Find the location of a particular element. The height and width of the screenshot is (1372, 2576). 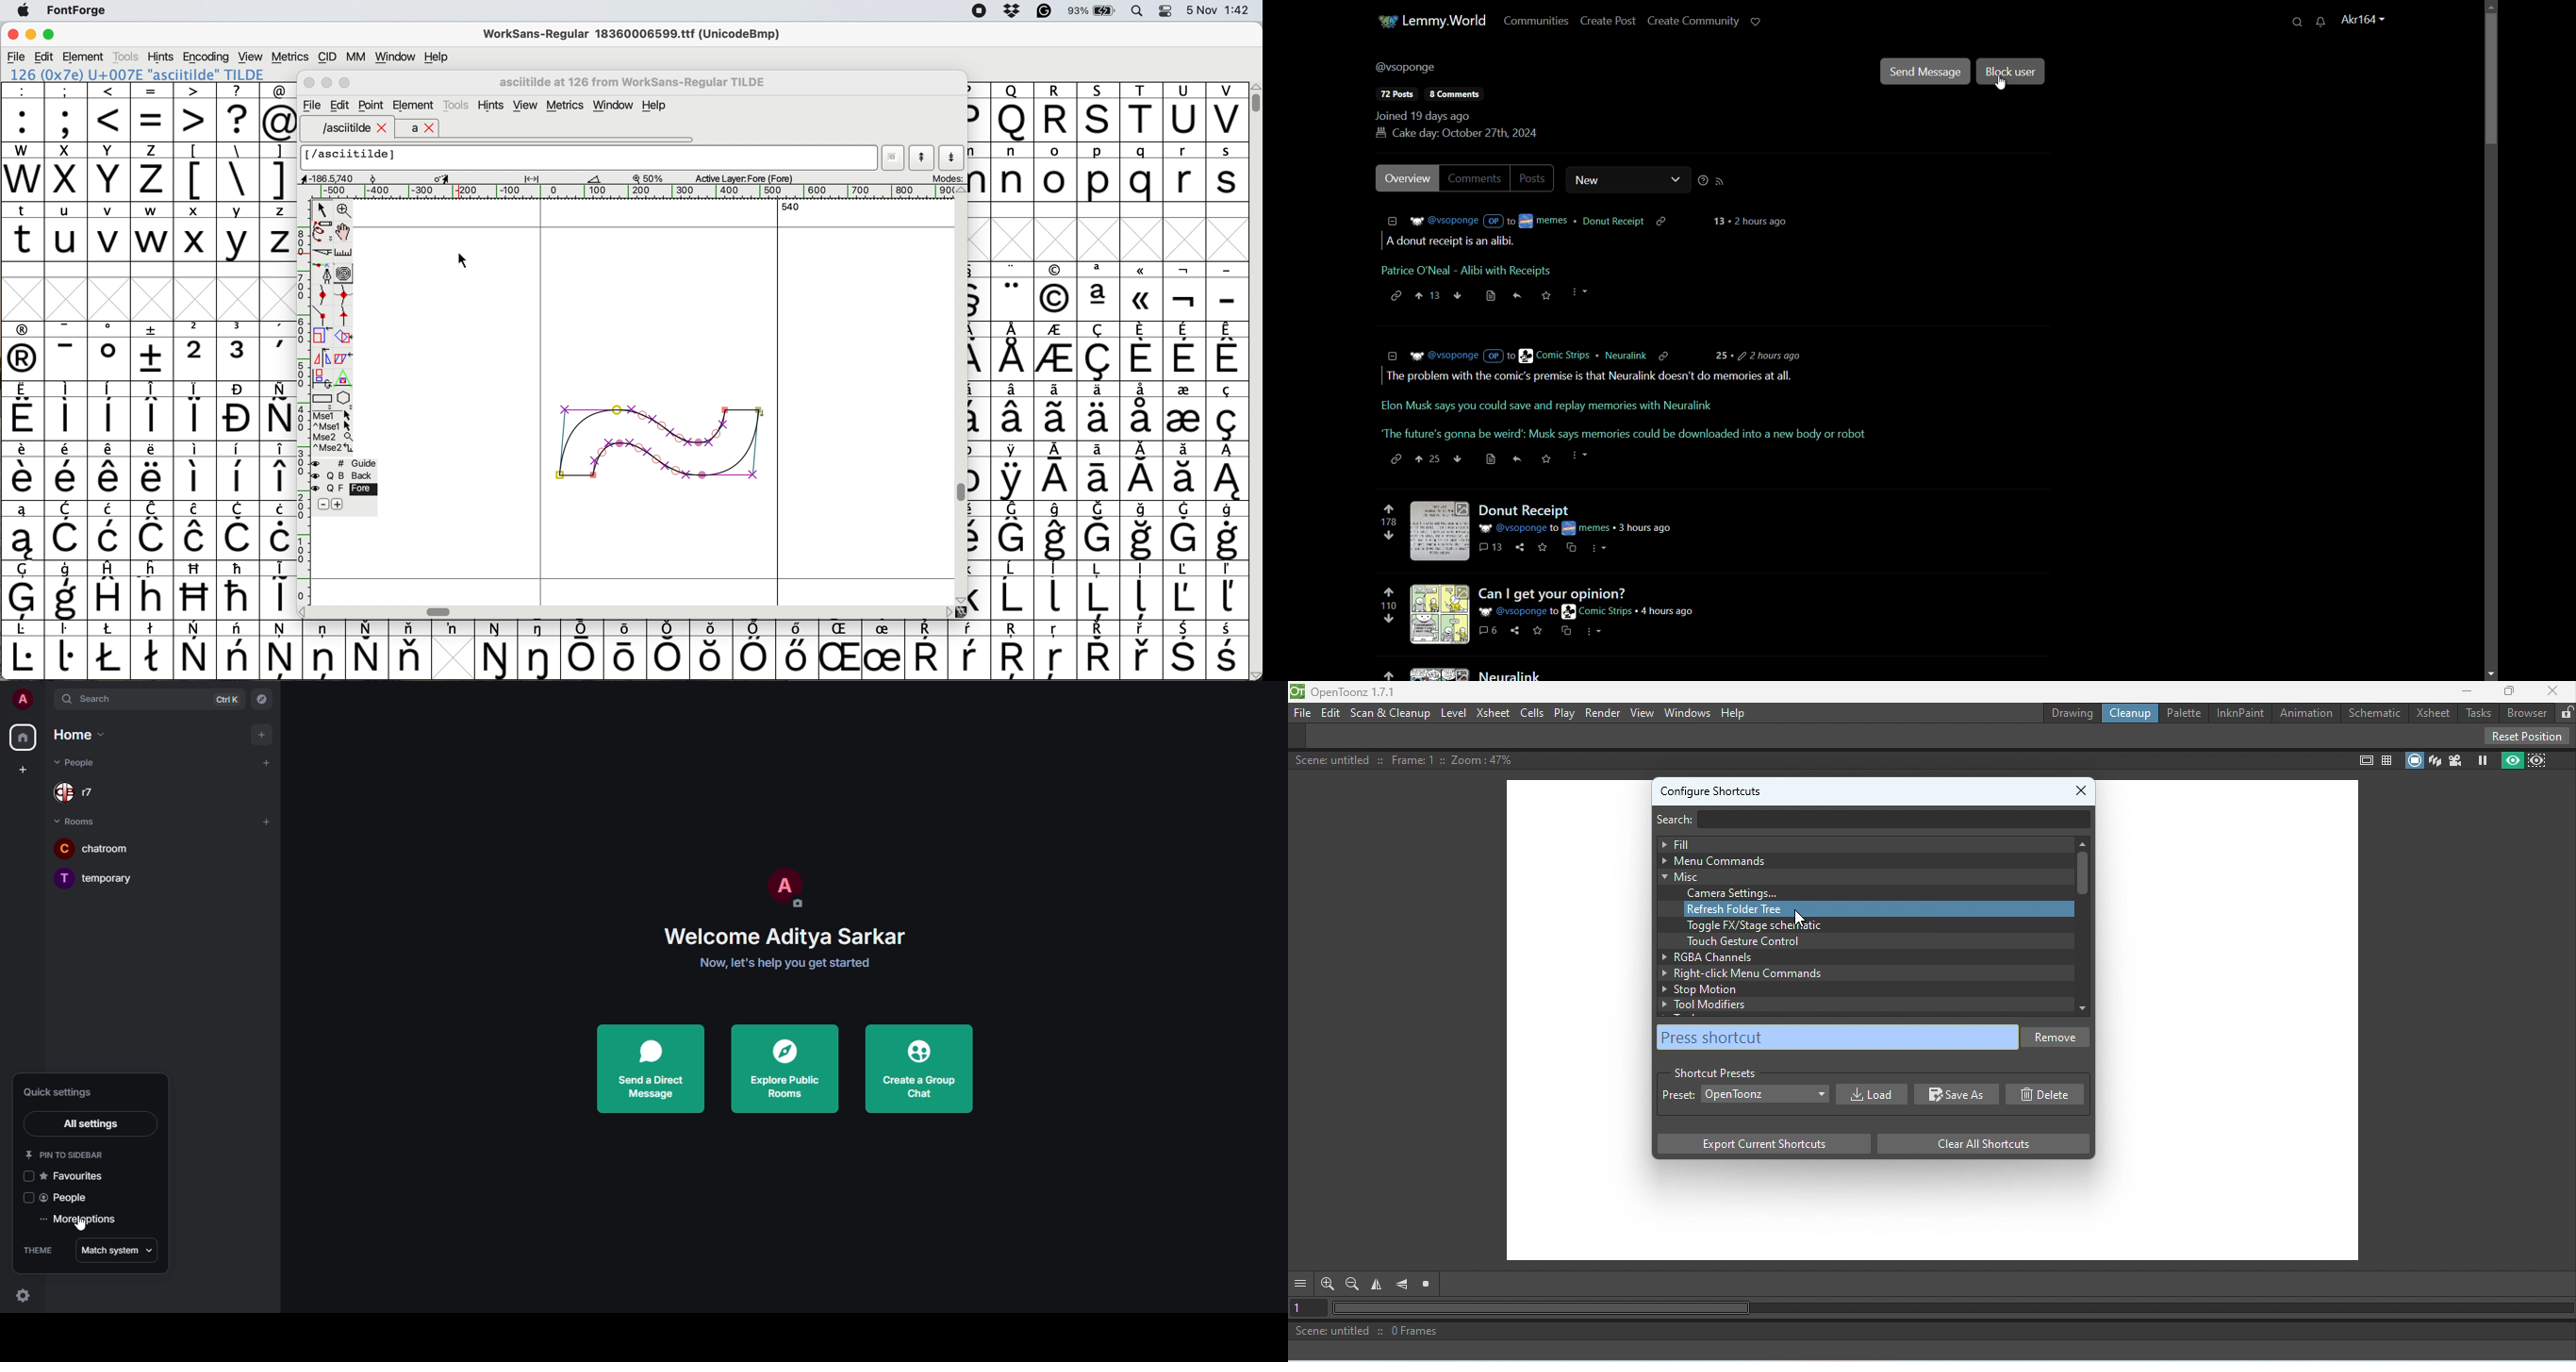

rooms is located at coordinates (81, 822).